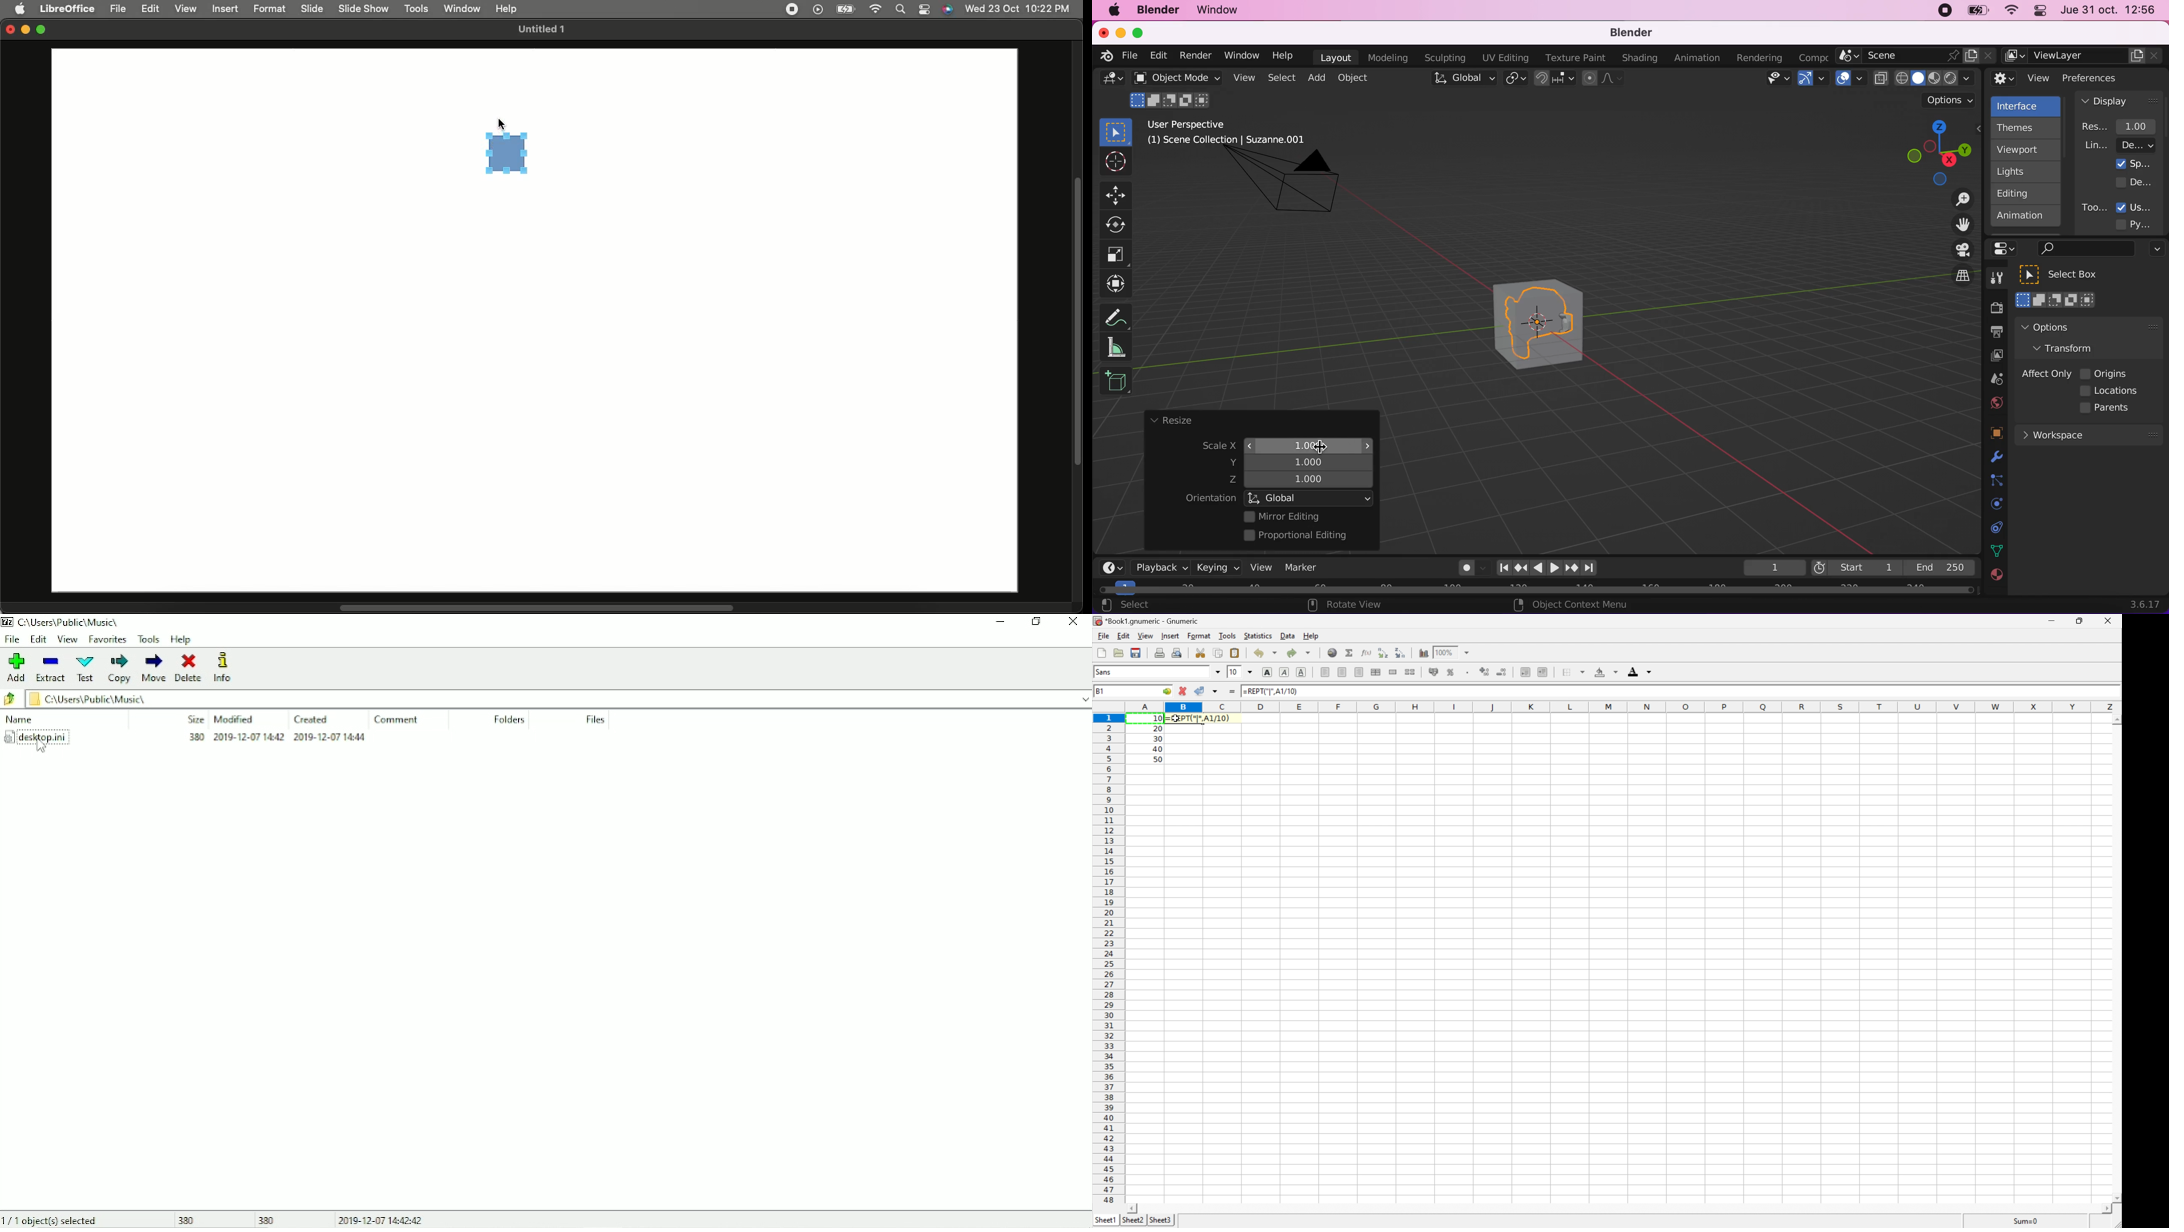  I want to click on Decrease the number of decimals displayed, so click(1500, 670).